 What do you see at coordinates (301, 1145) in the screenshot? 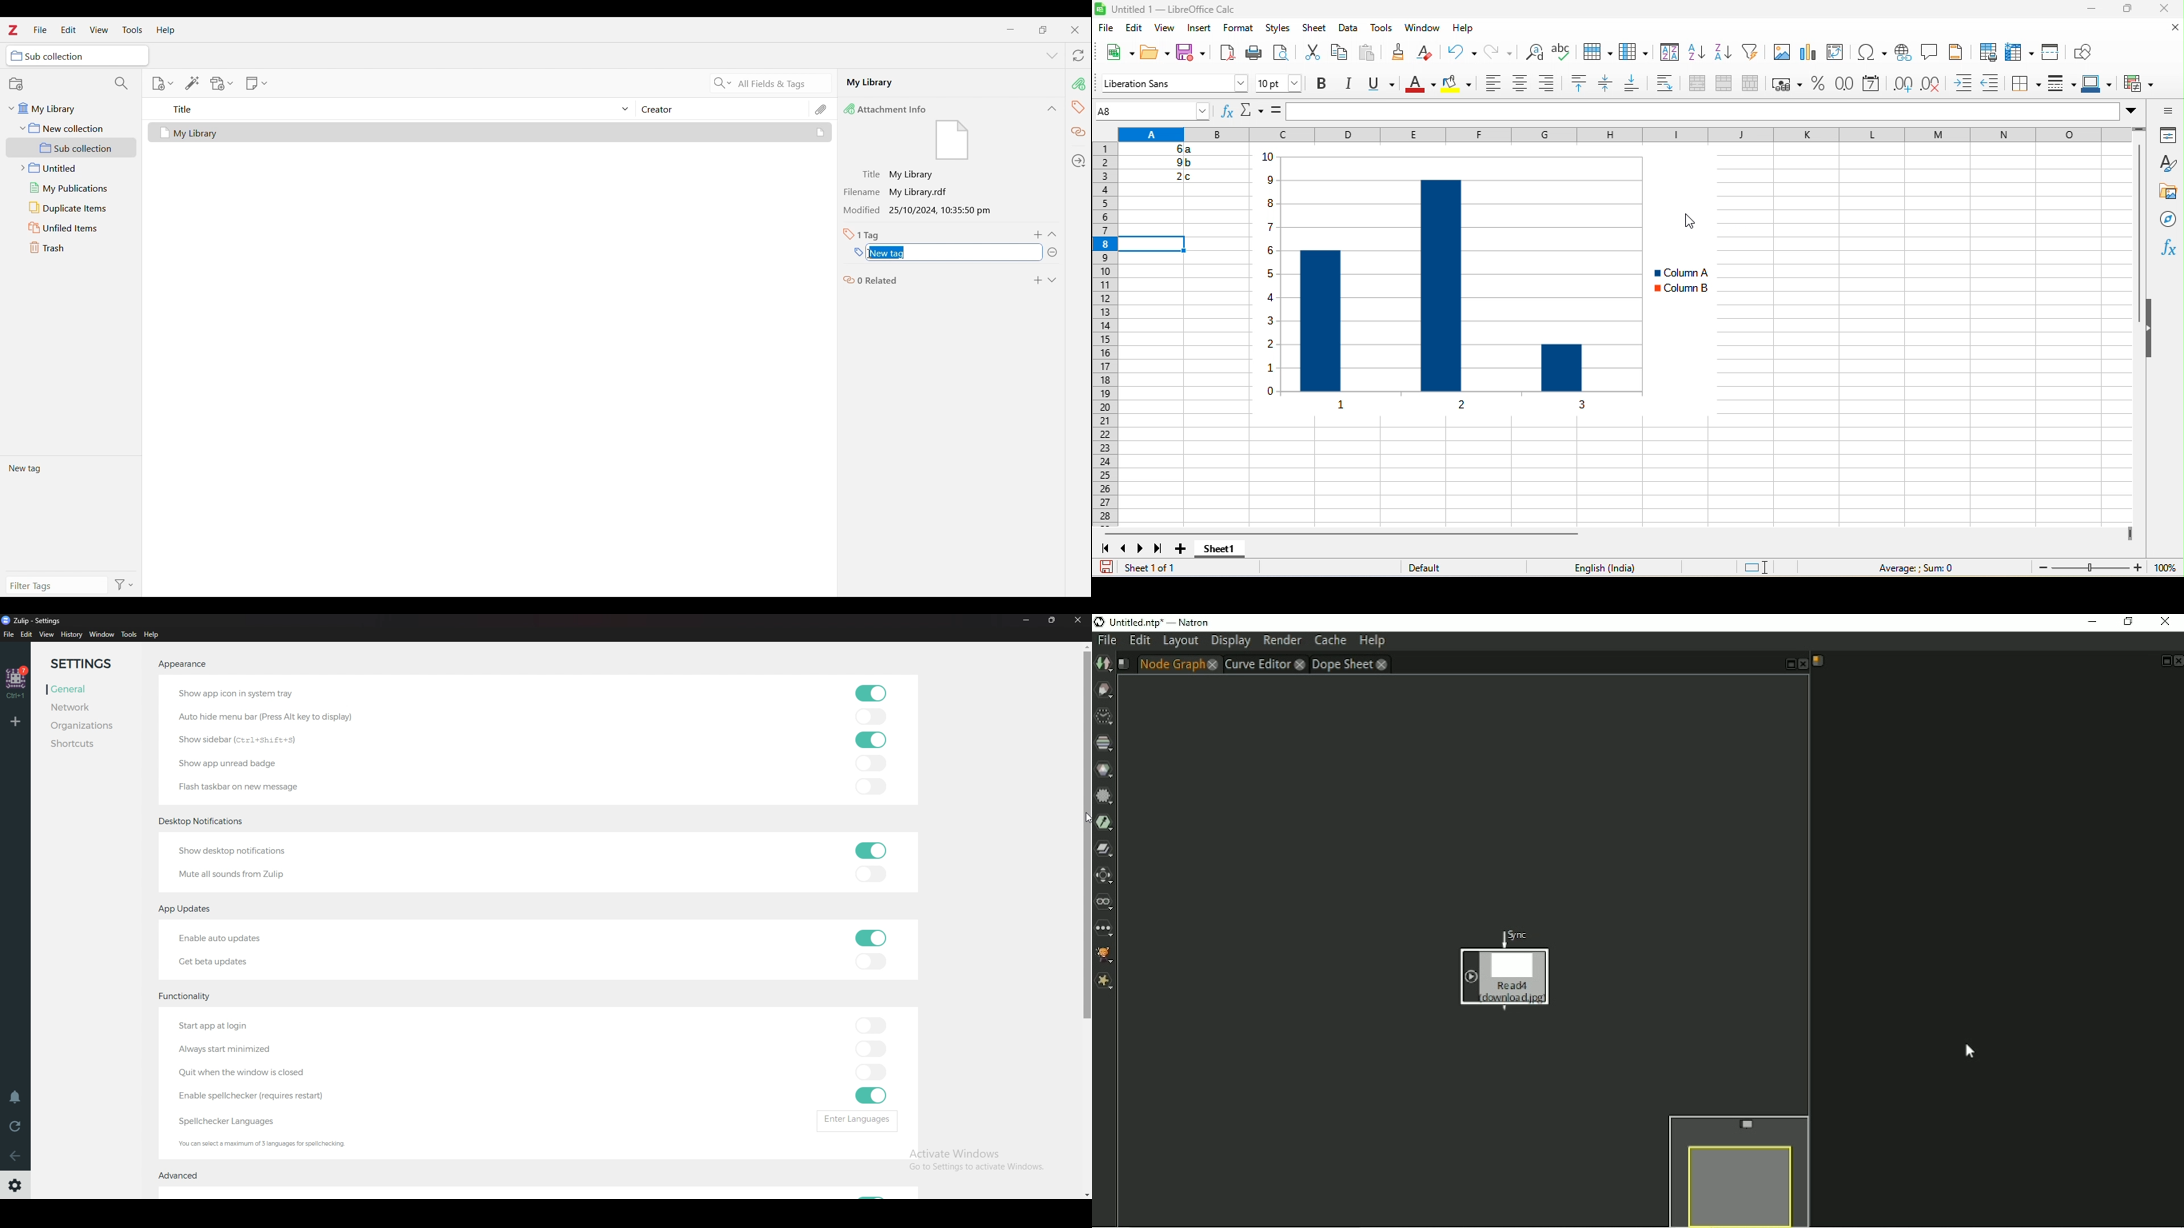
I see `Info` at bounding box center [301, 1145].